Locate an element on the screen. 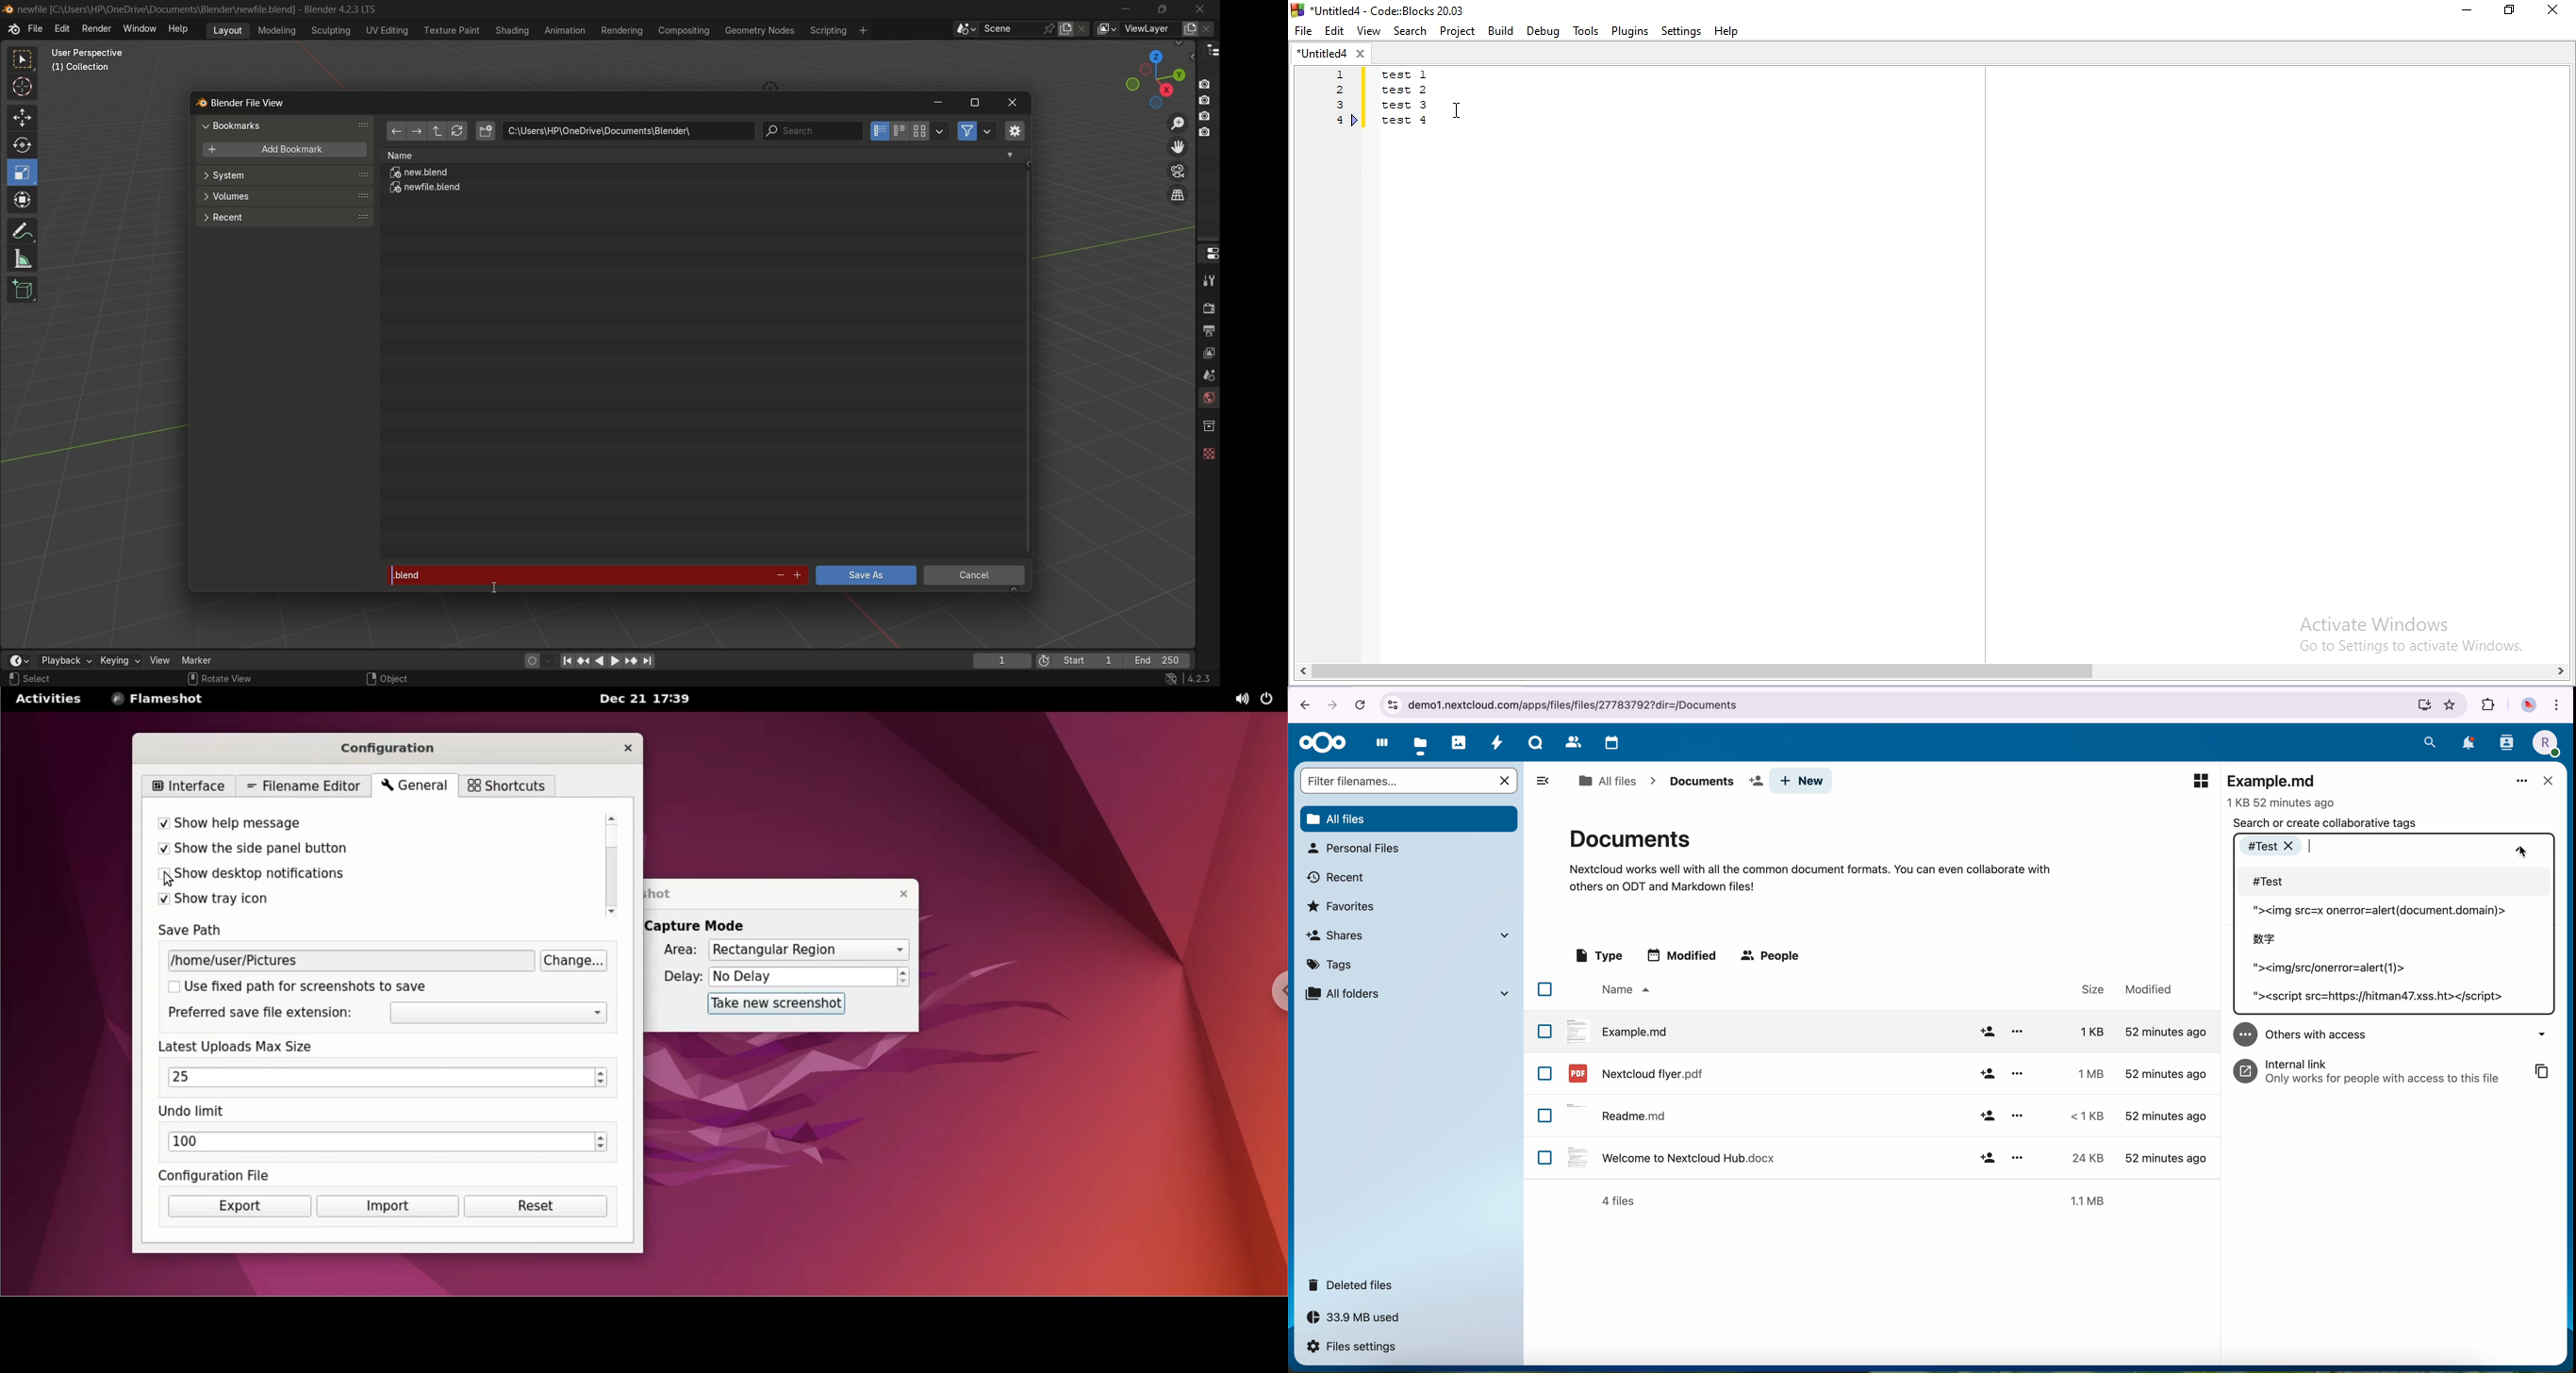 The image size is (2576, 1400). documents is located at coordinates (1810, 859).